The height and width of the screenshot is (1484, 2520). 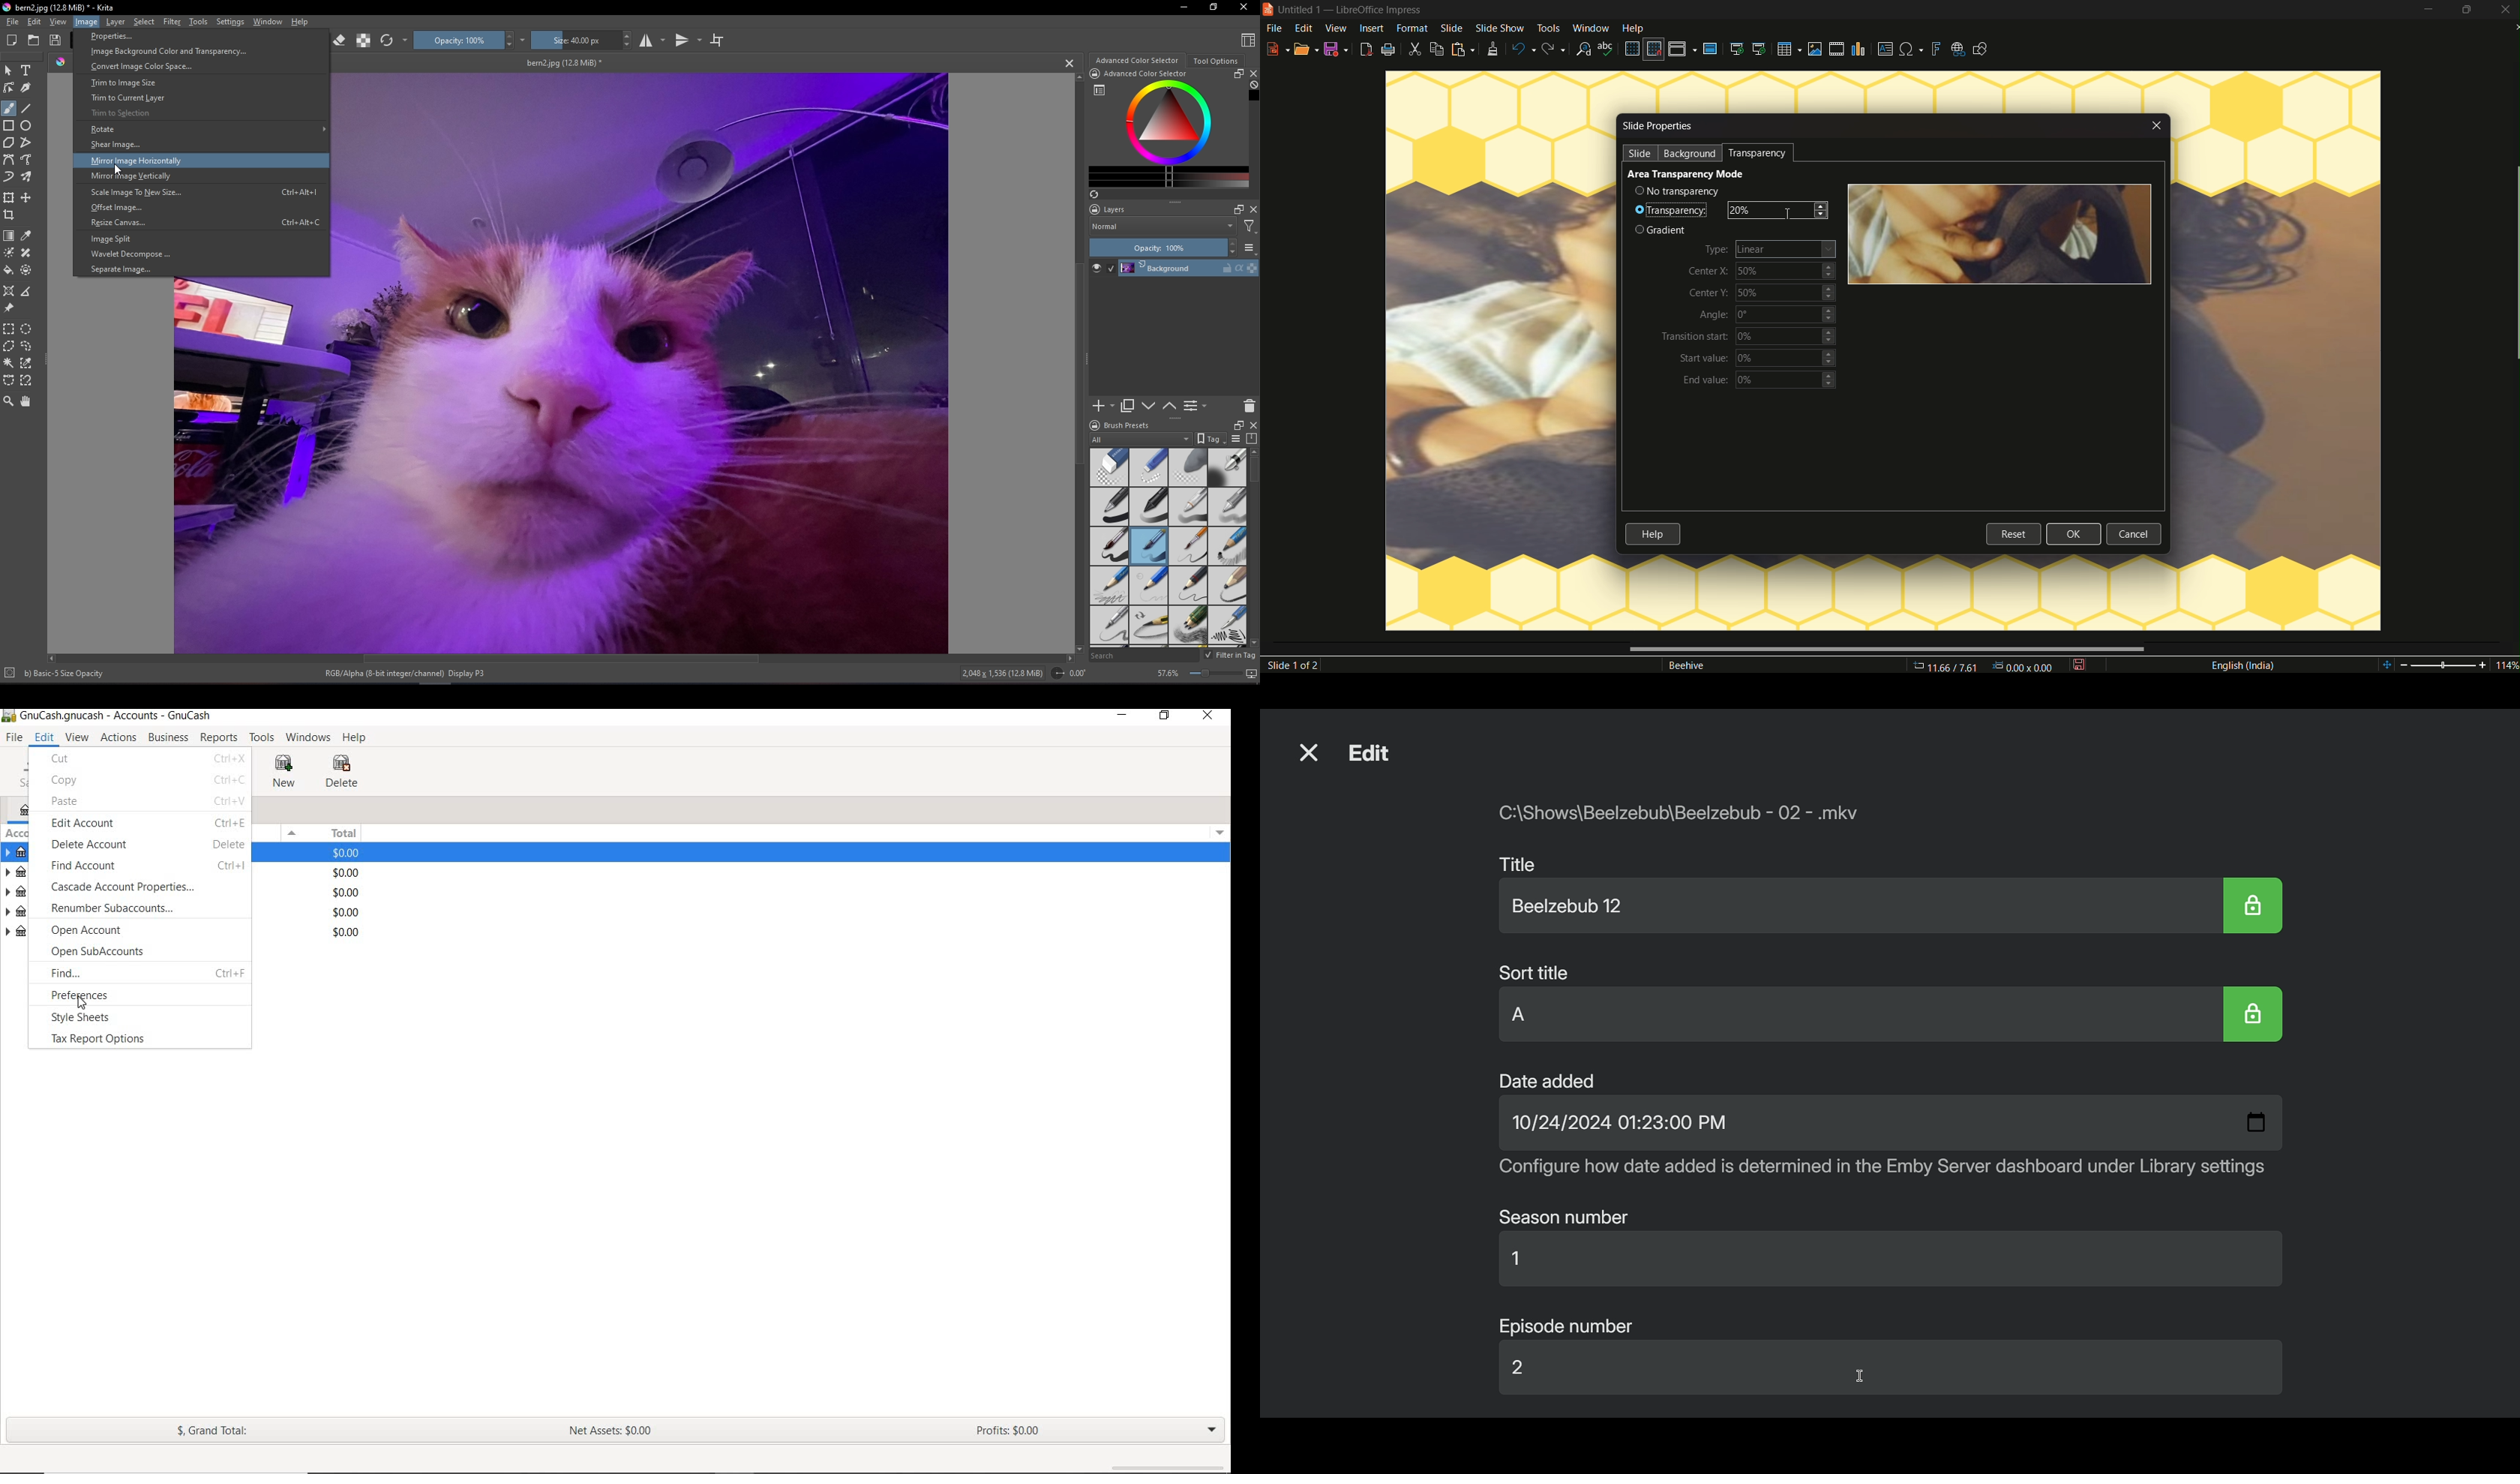 What do you see at coordinates (1240, 74) in the screenshot?
I see `Float docker` at bounding box center [1240, 74].